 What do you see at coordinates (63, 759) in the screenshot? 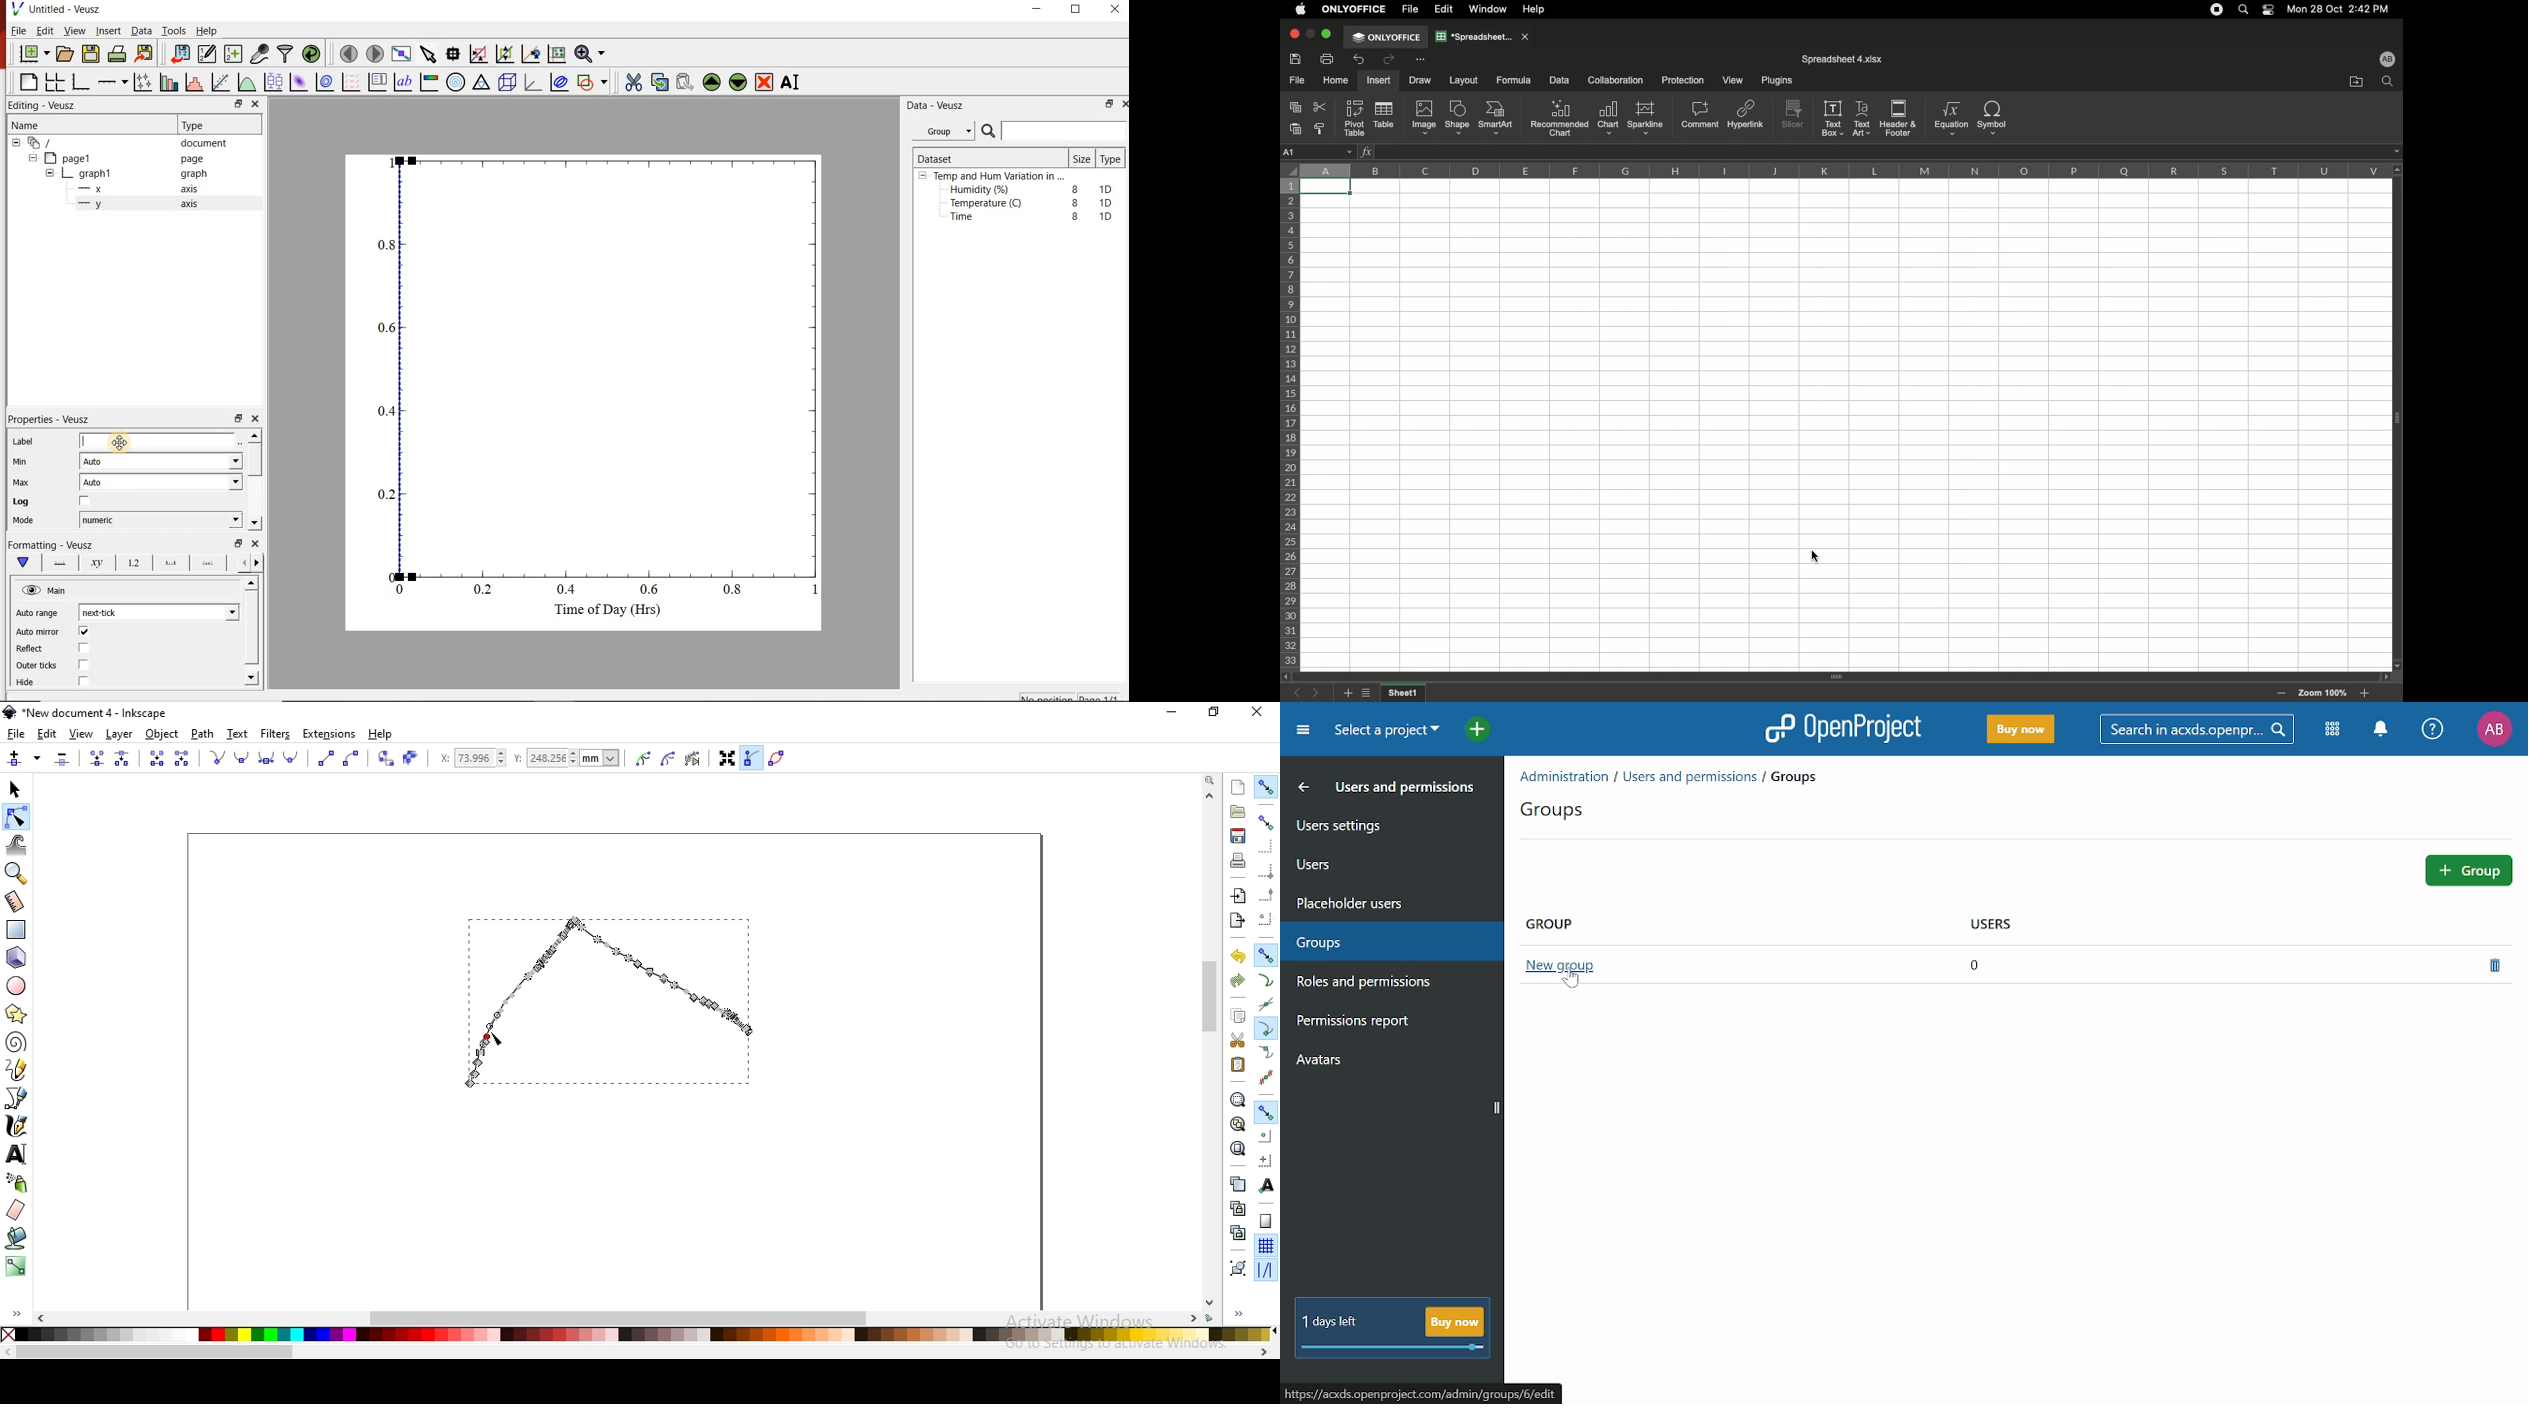
I see `delete selected nodes` at bounding box center [63, 759].